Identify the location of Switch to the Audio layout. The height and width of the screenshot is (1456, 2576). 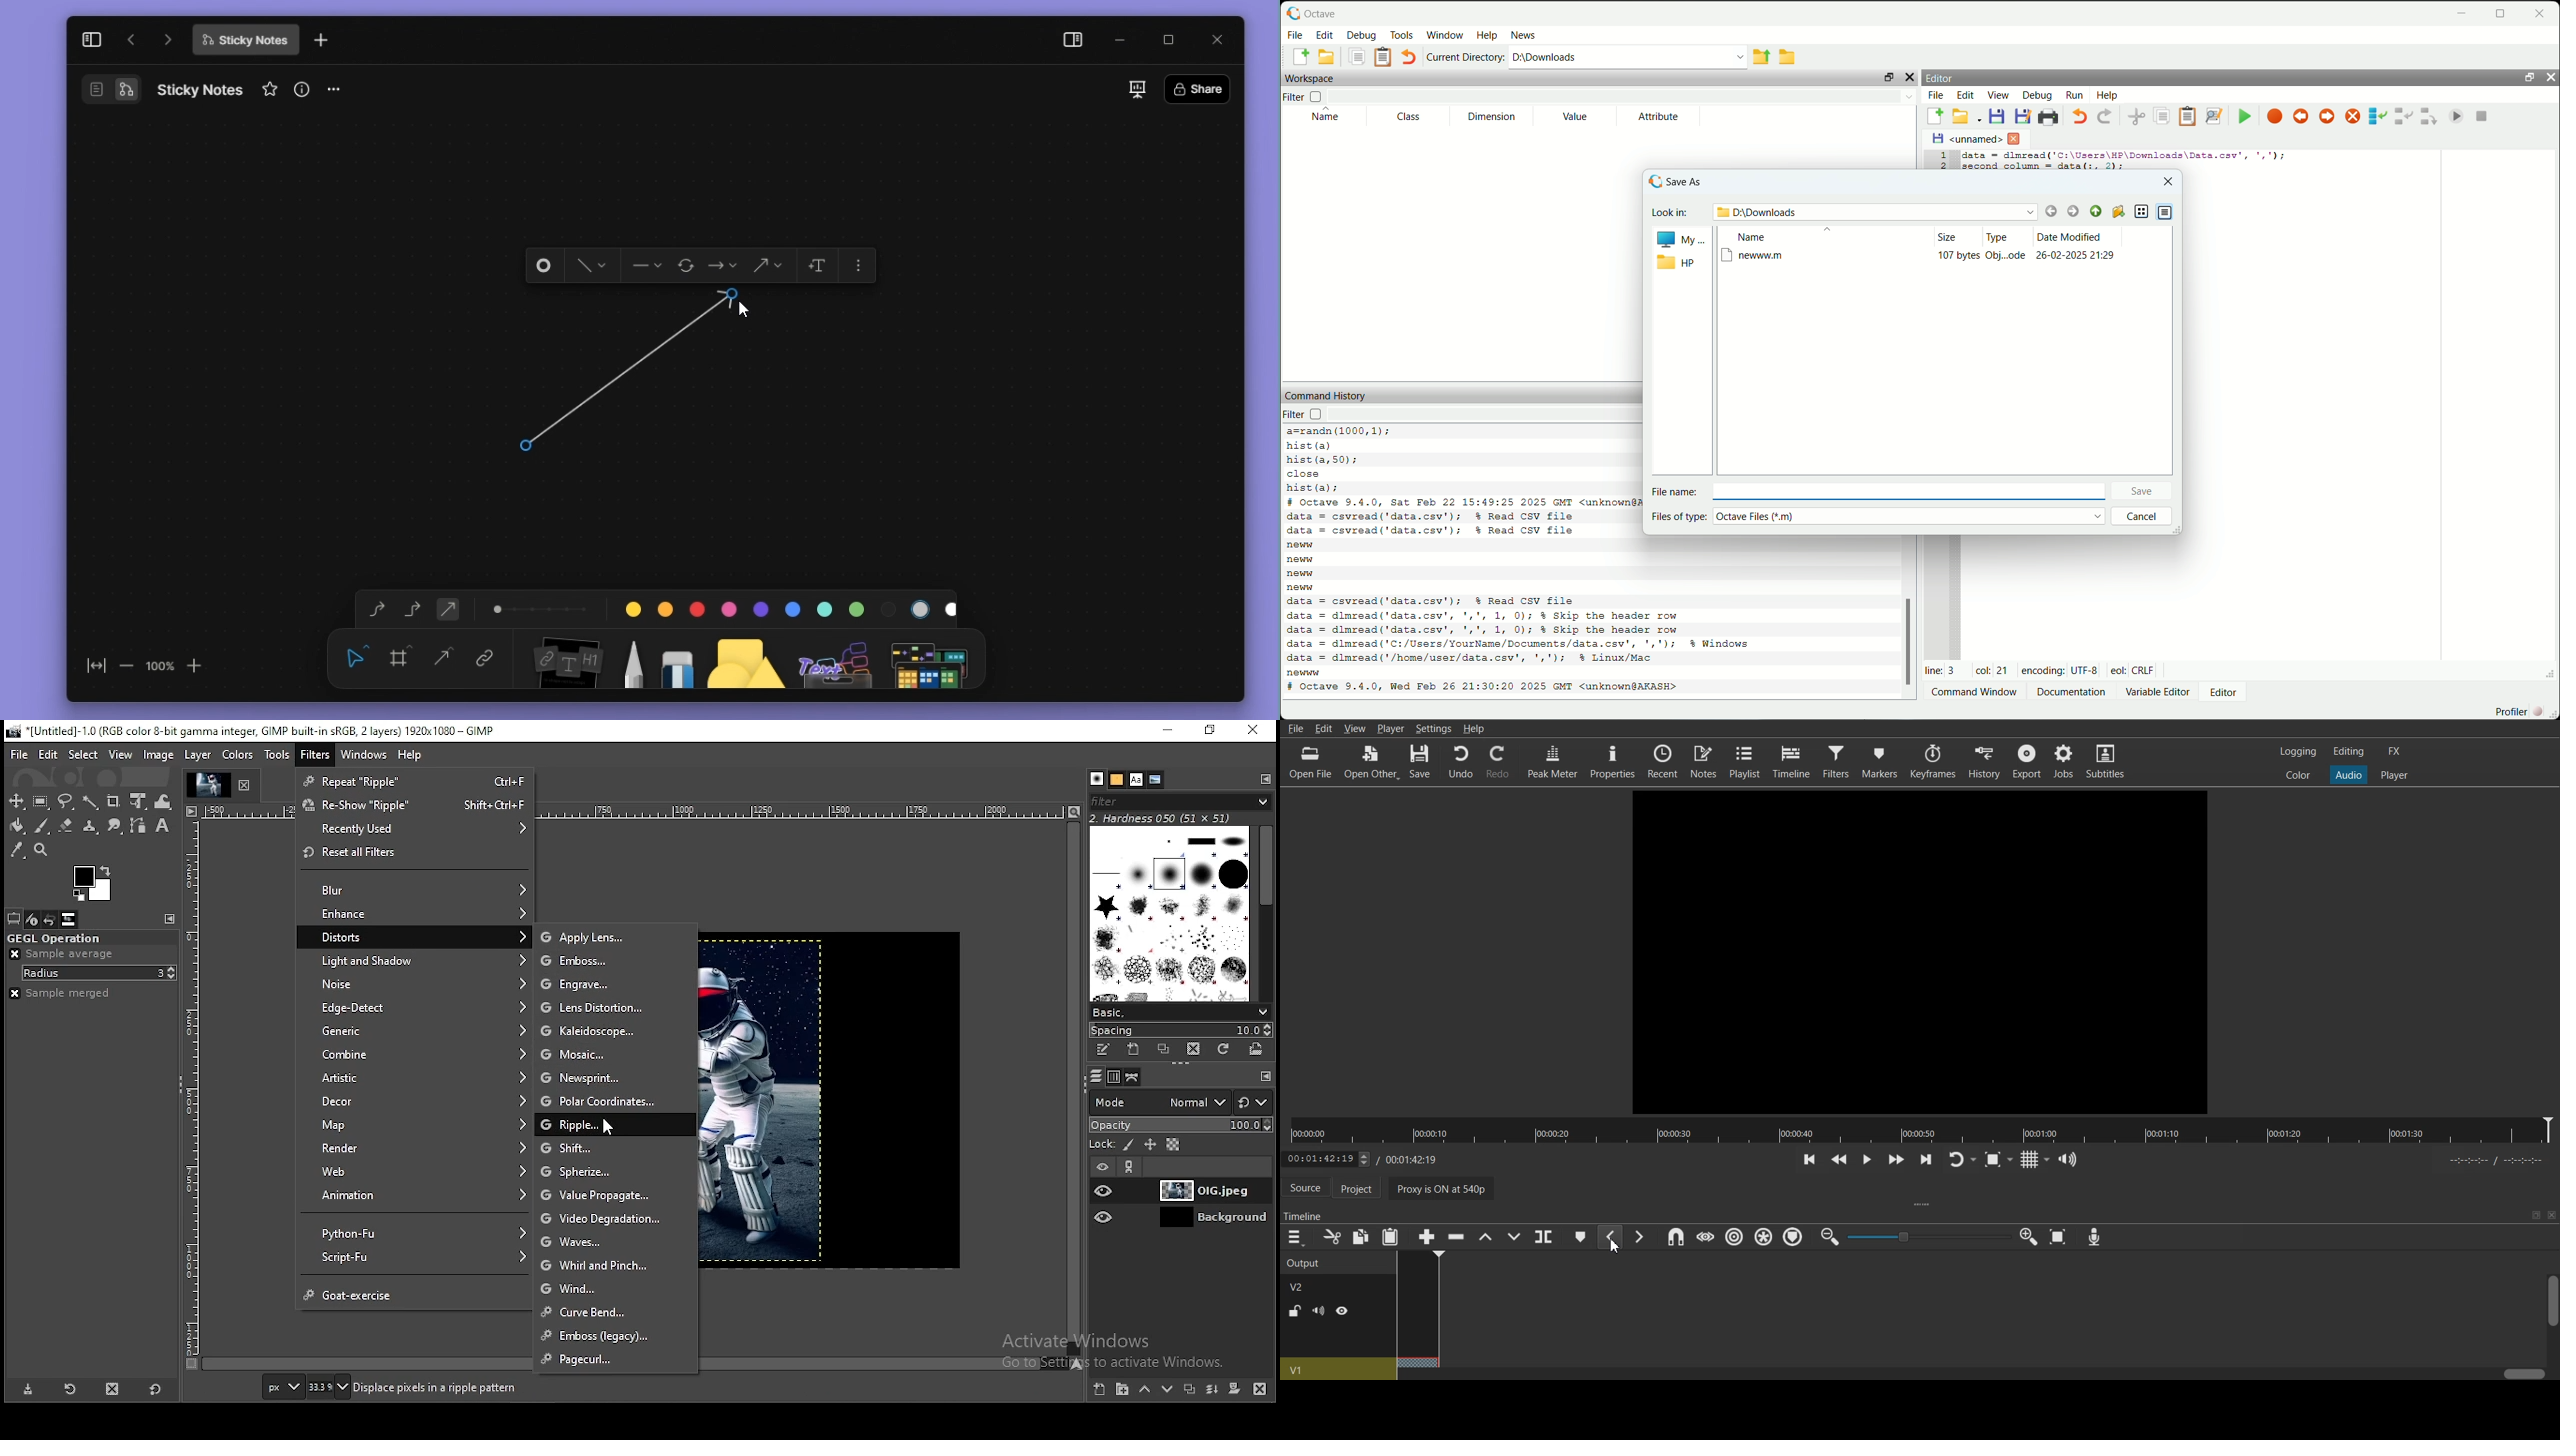
(2349, 774).